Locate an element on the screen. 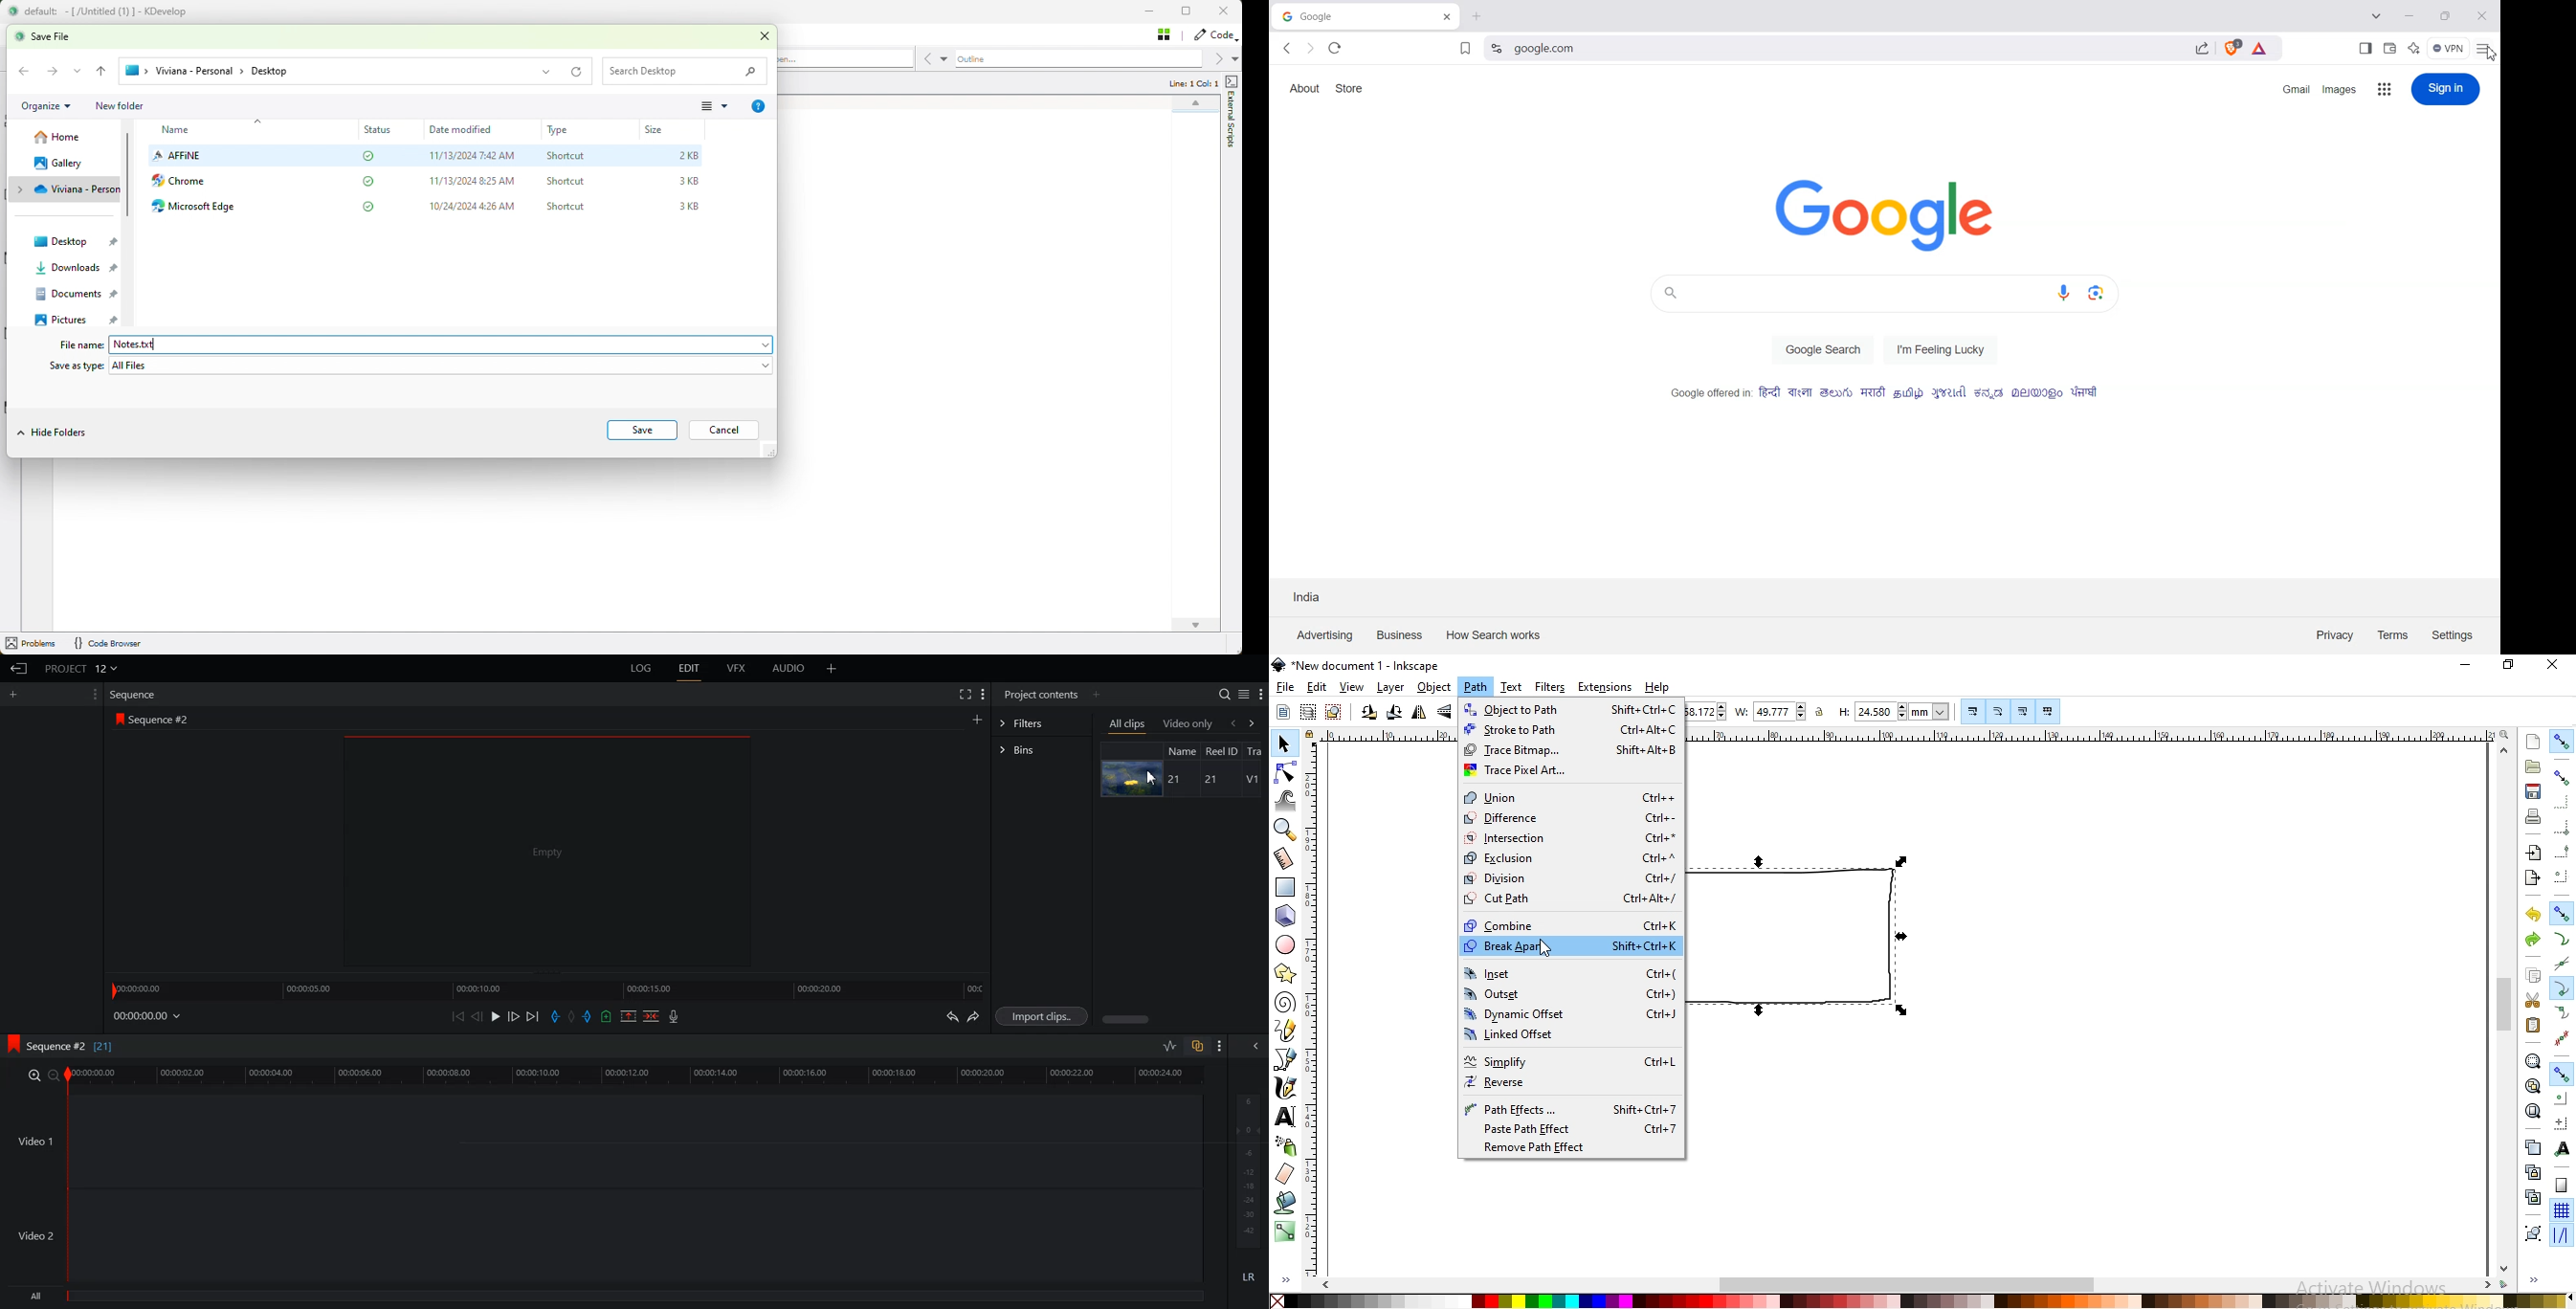 This screenshot has height=1316, width=2576. snap bounding box corners is located at coordinates (2564, 828).